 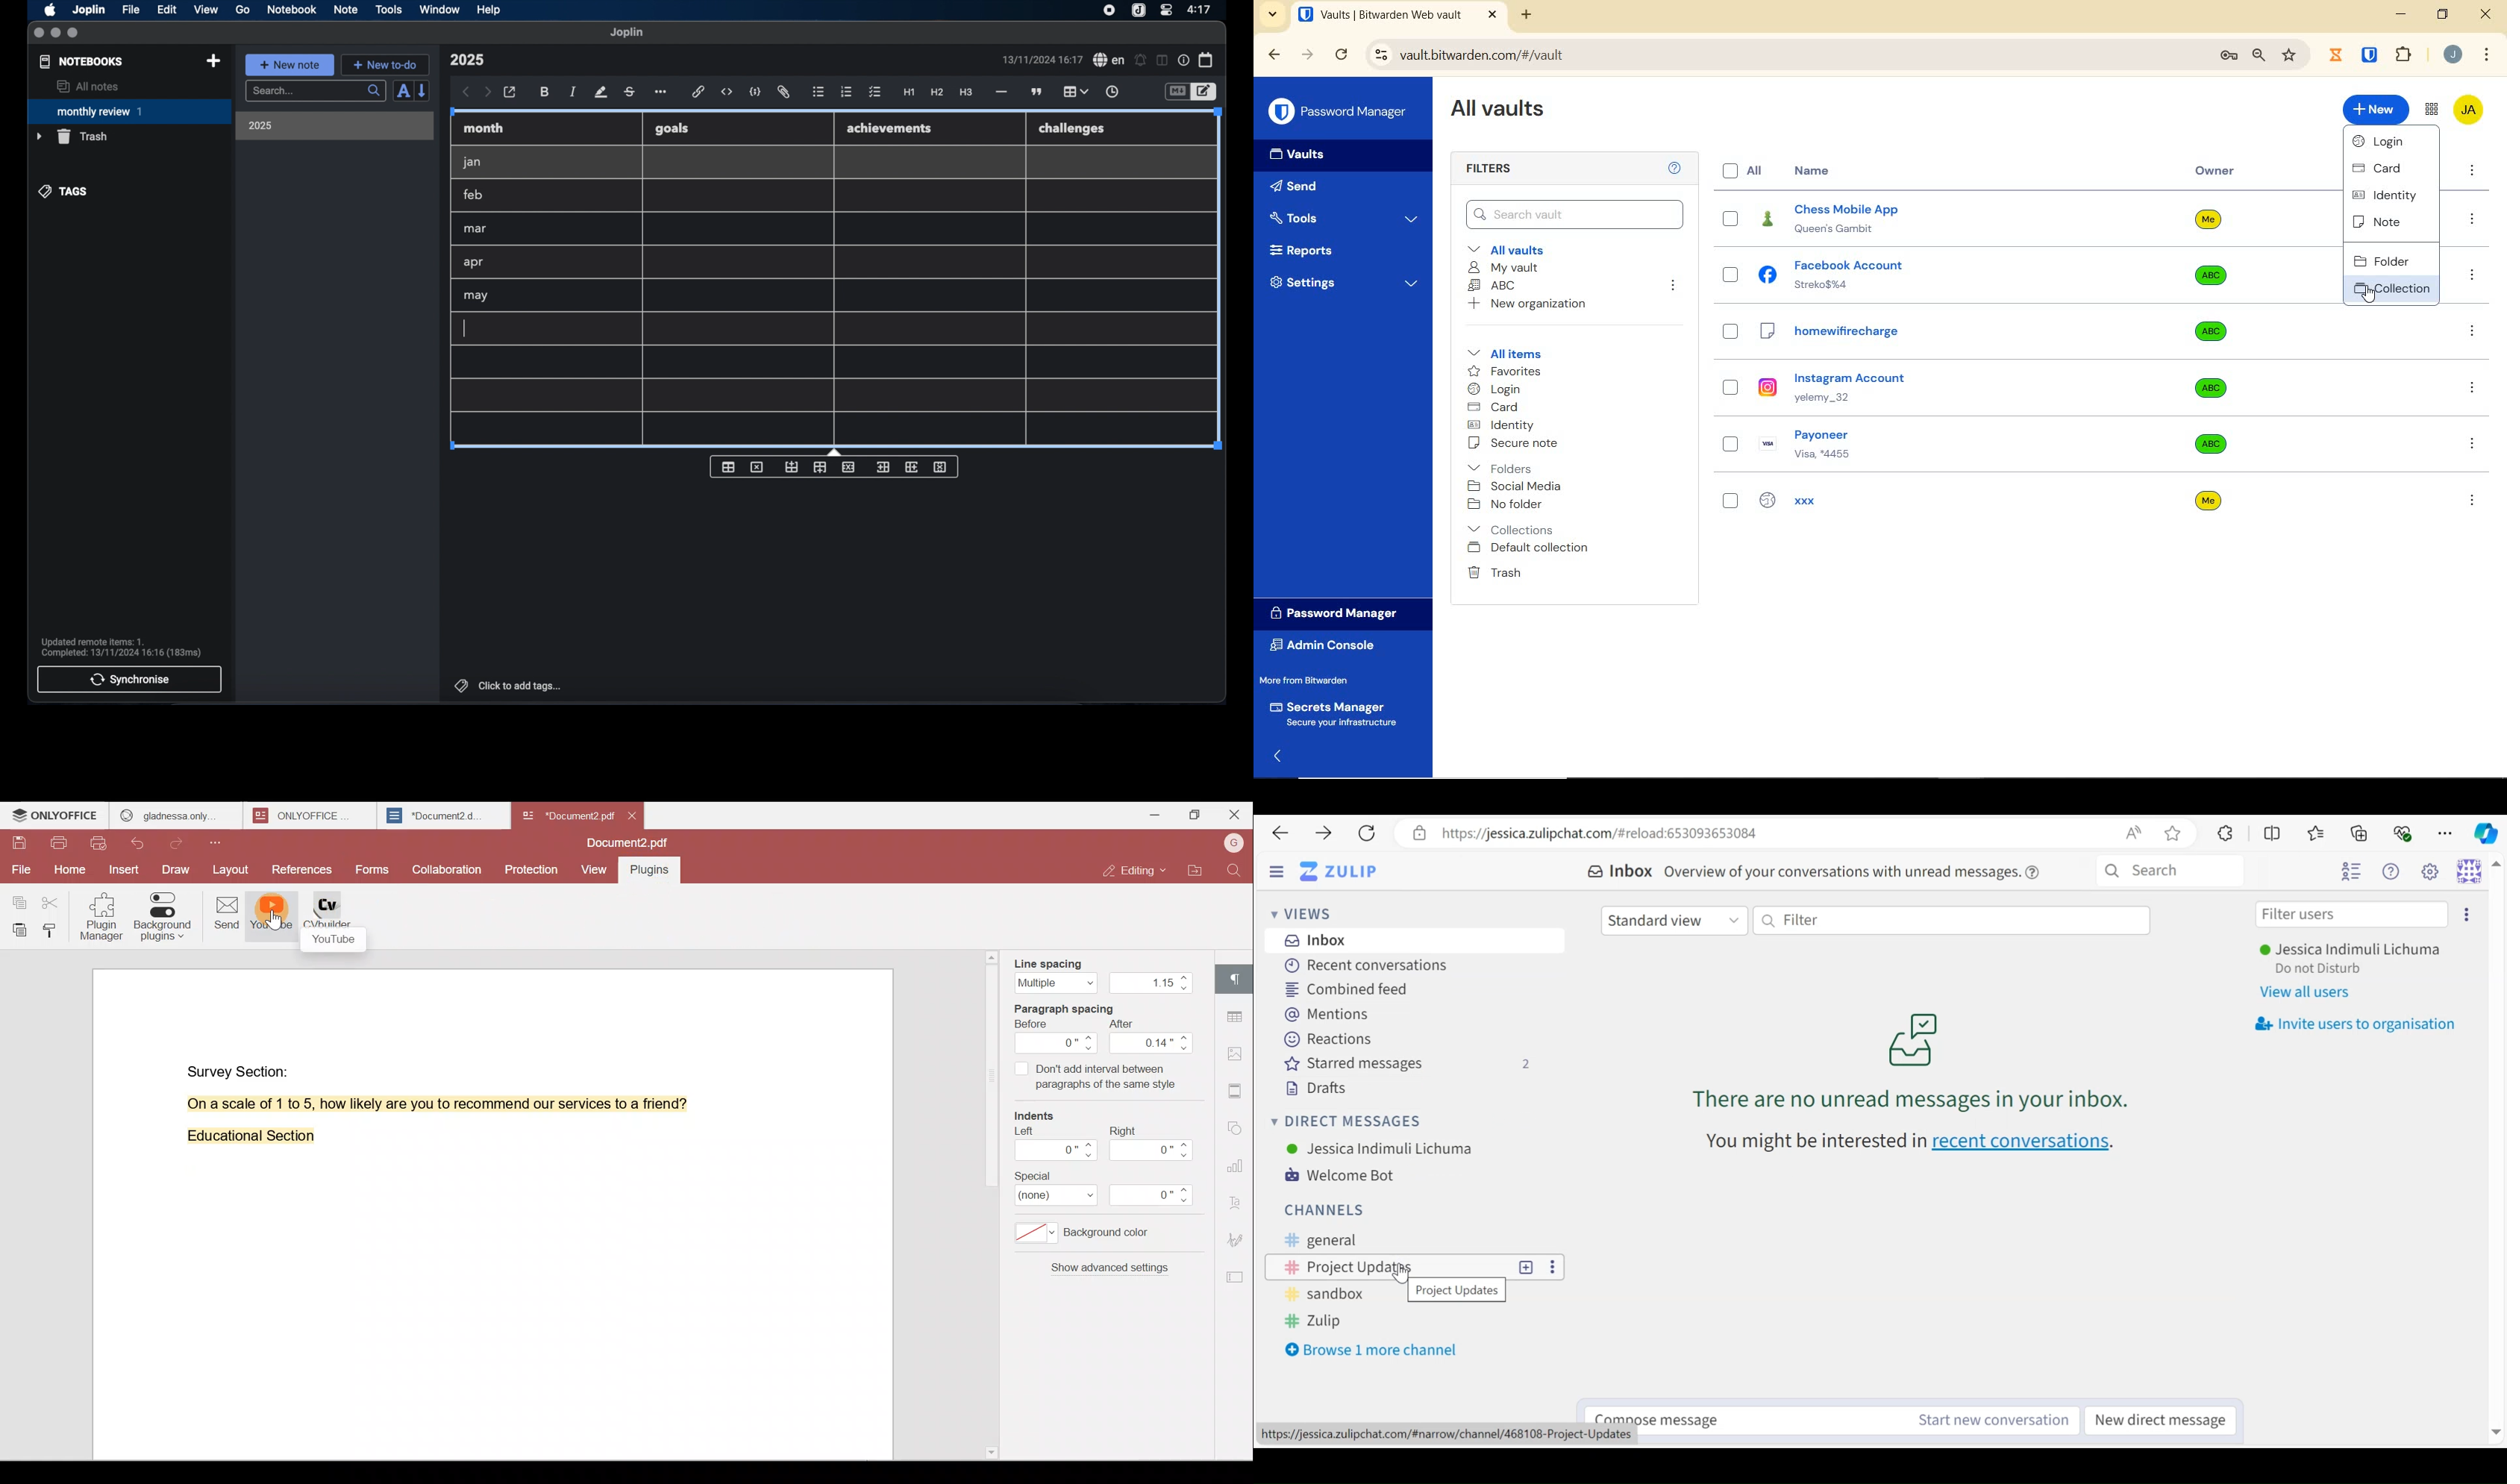 What do you see at coordinates (1506, 354) in the screenshot?
I see `All items` at bounding box center [1506, 354].